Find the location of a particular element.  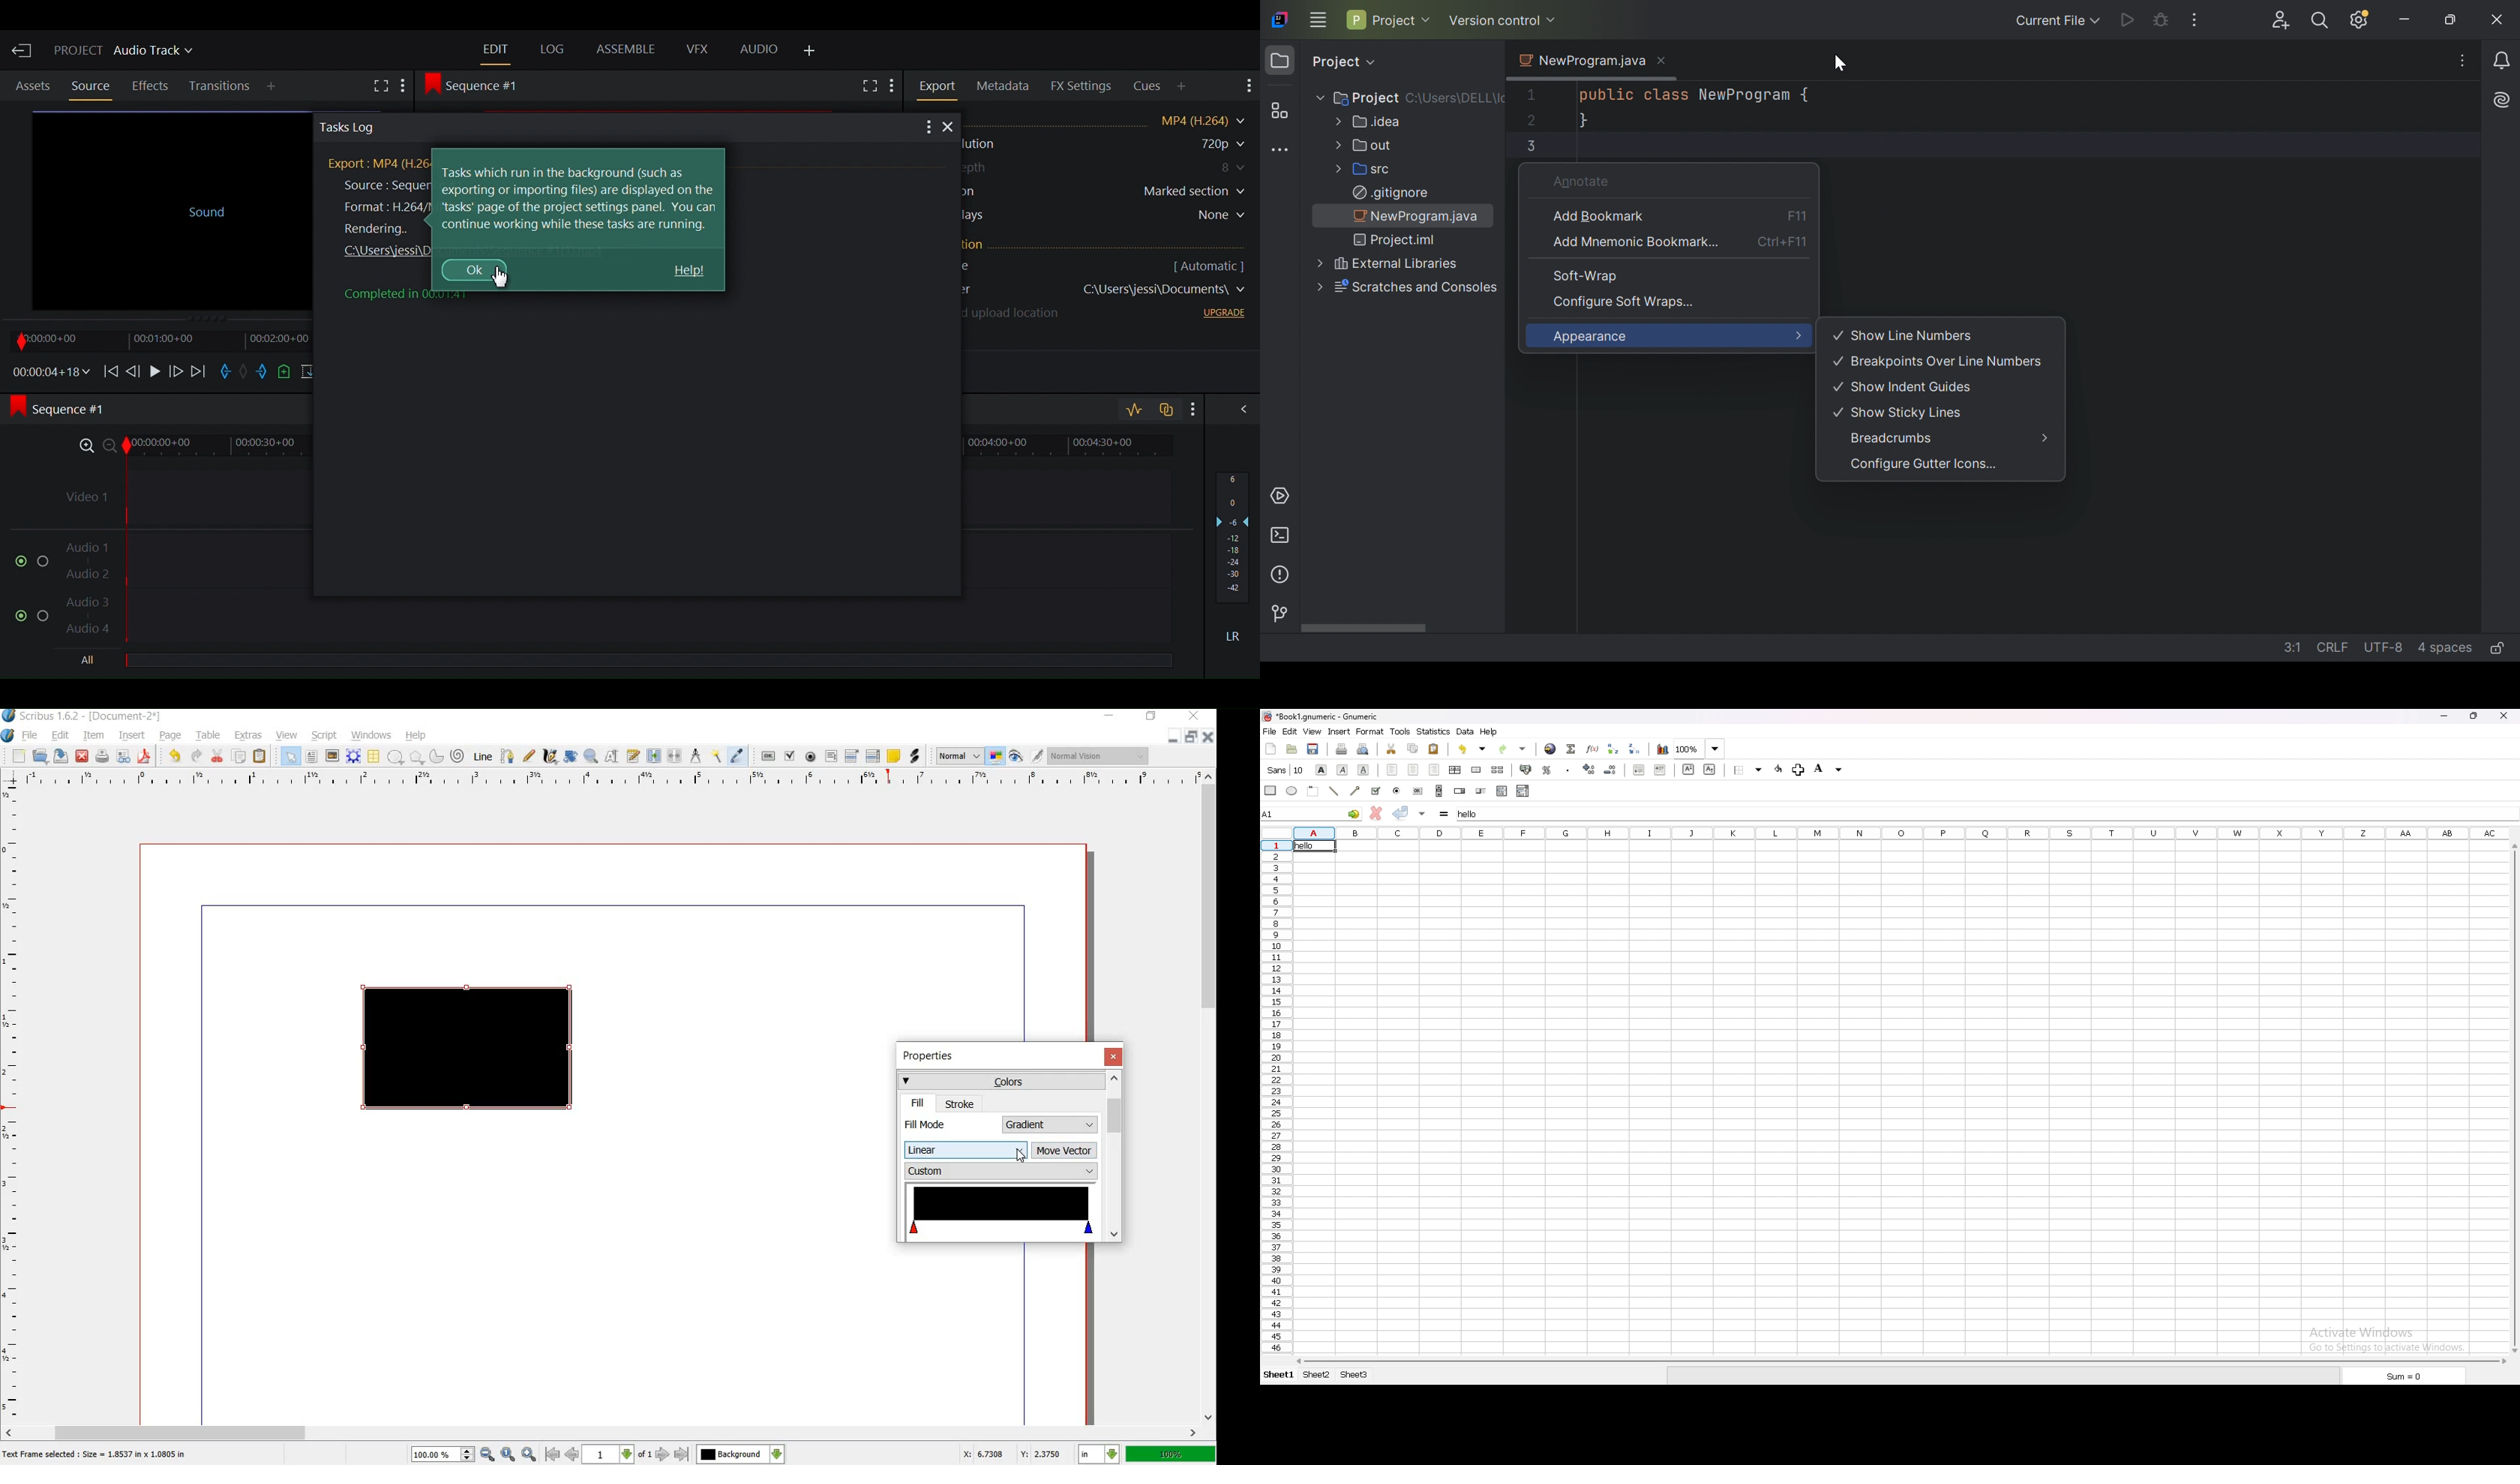

Project is located at coordinates (1383, 20).